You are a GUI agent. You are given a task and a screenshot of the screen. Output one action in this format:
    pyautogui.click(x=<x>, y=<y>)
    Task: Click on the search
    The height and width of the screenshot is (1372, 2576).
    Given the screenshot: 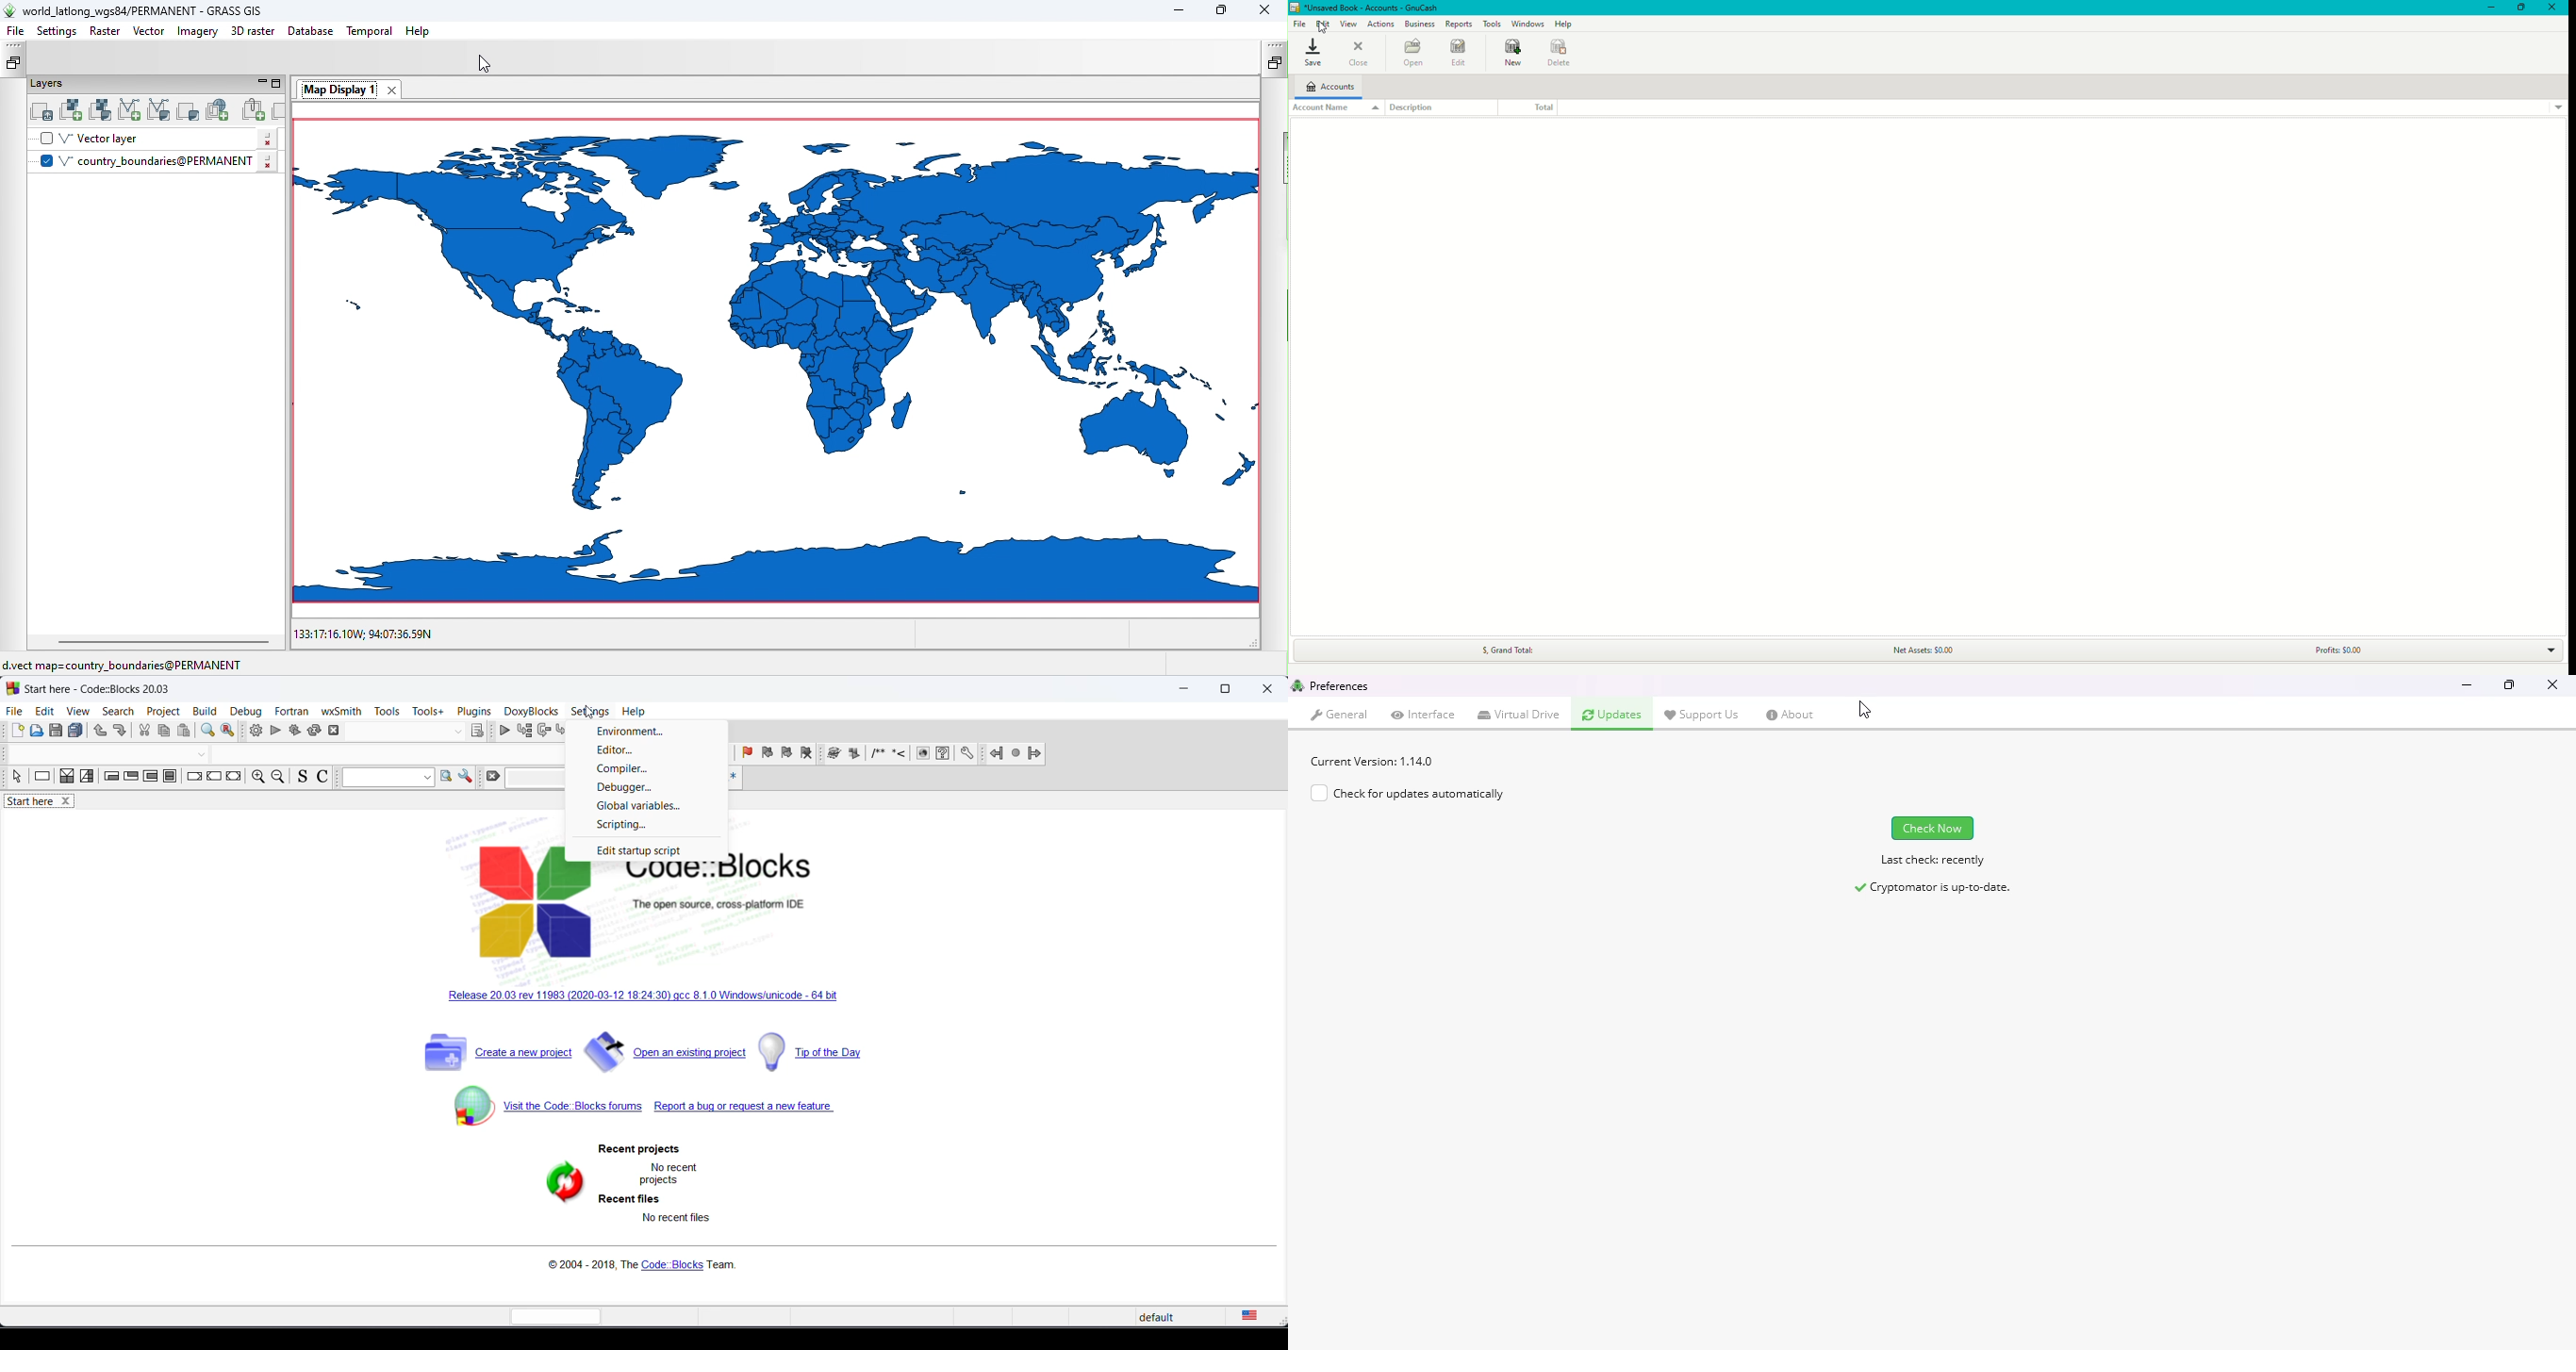 What is the action you would take?
    pyautogui.click(x=119, y=712)
    